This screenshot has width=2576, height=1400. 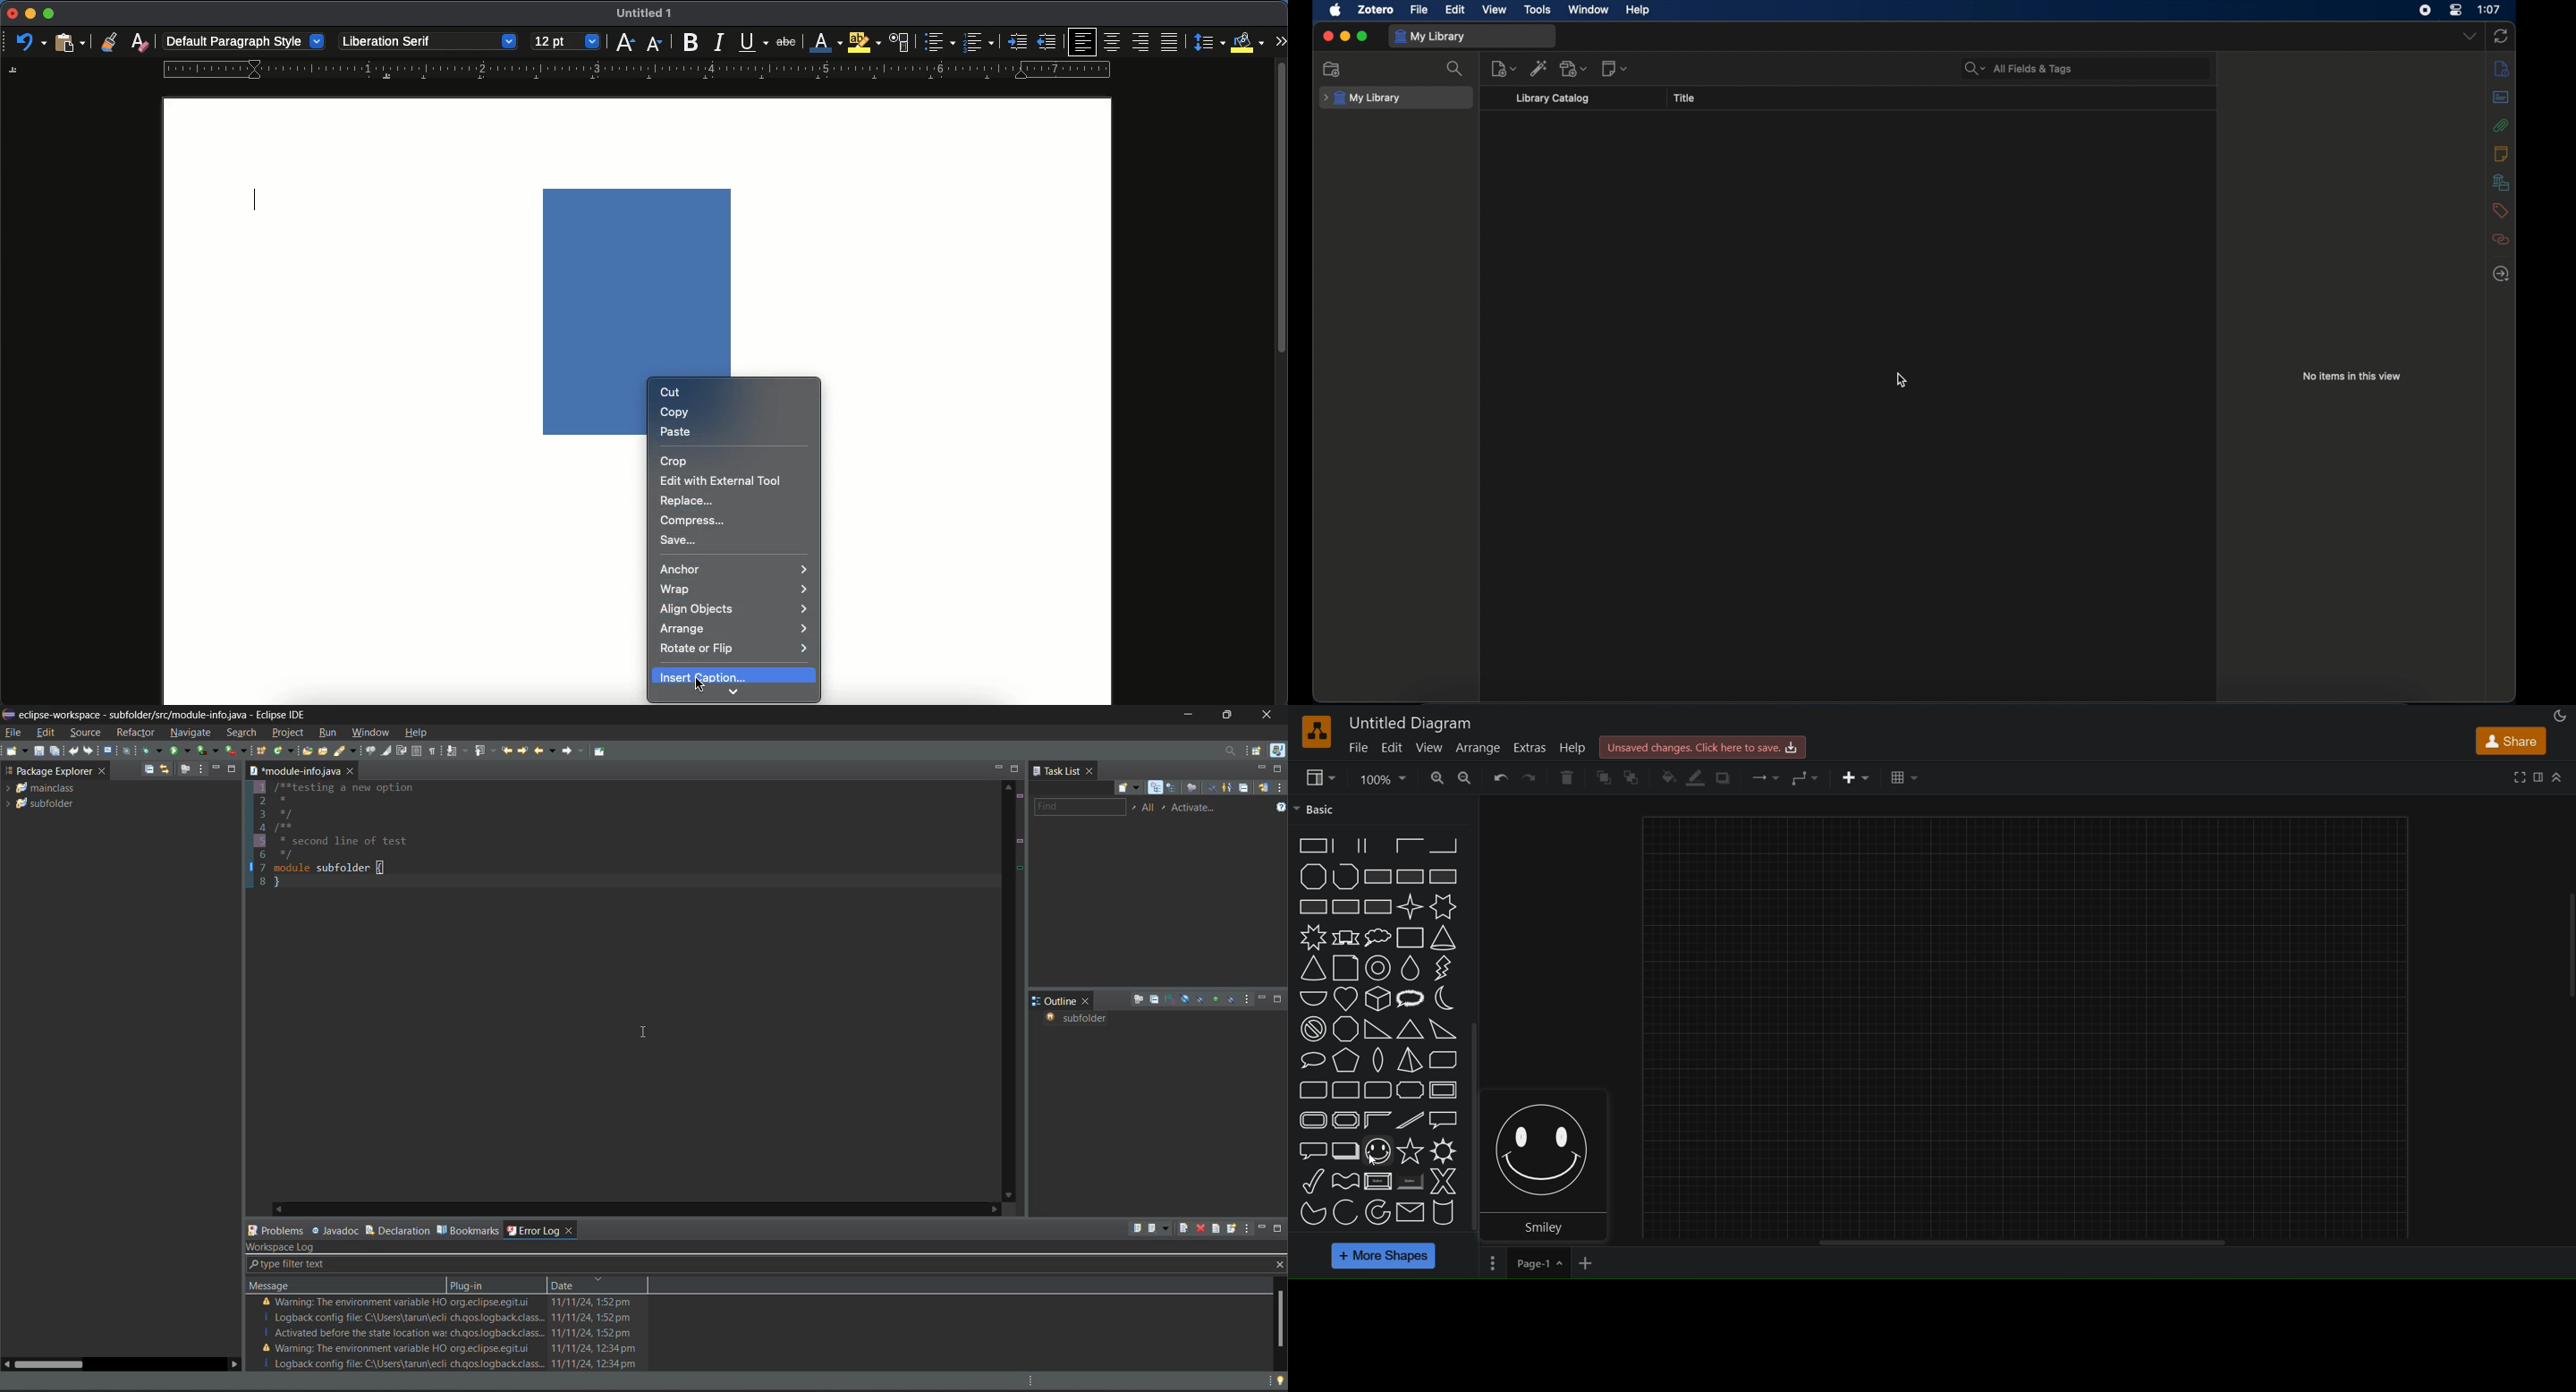 I want to click on underline, so click(x=753, y=42).